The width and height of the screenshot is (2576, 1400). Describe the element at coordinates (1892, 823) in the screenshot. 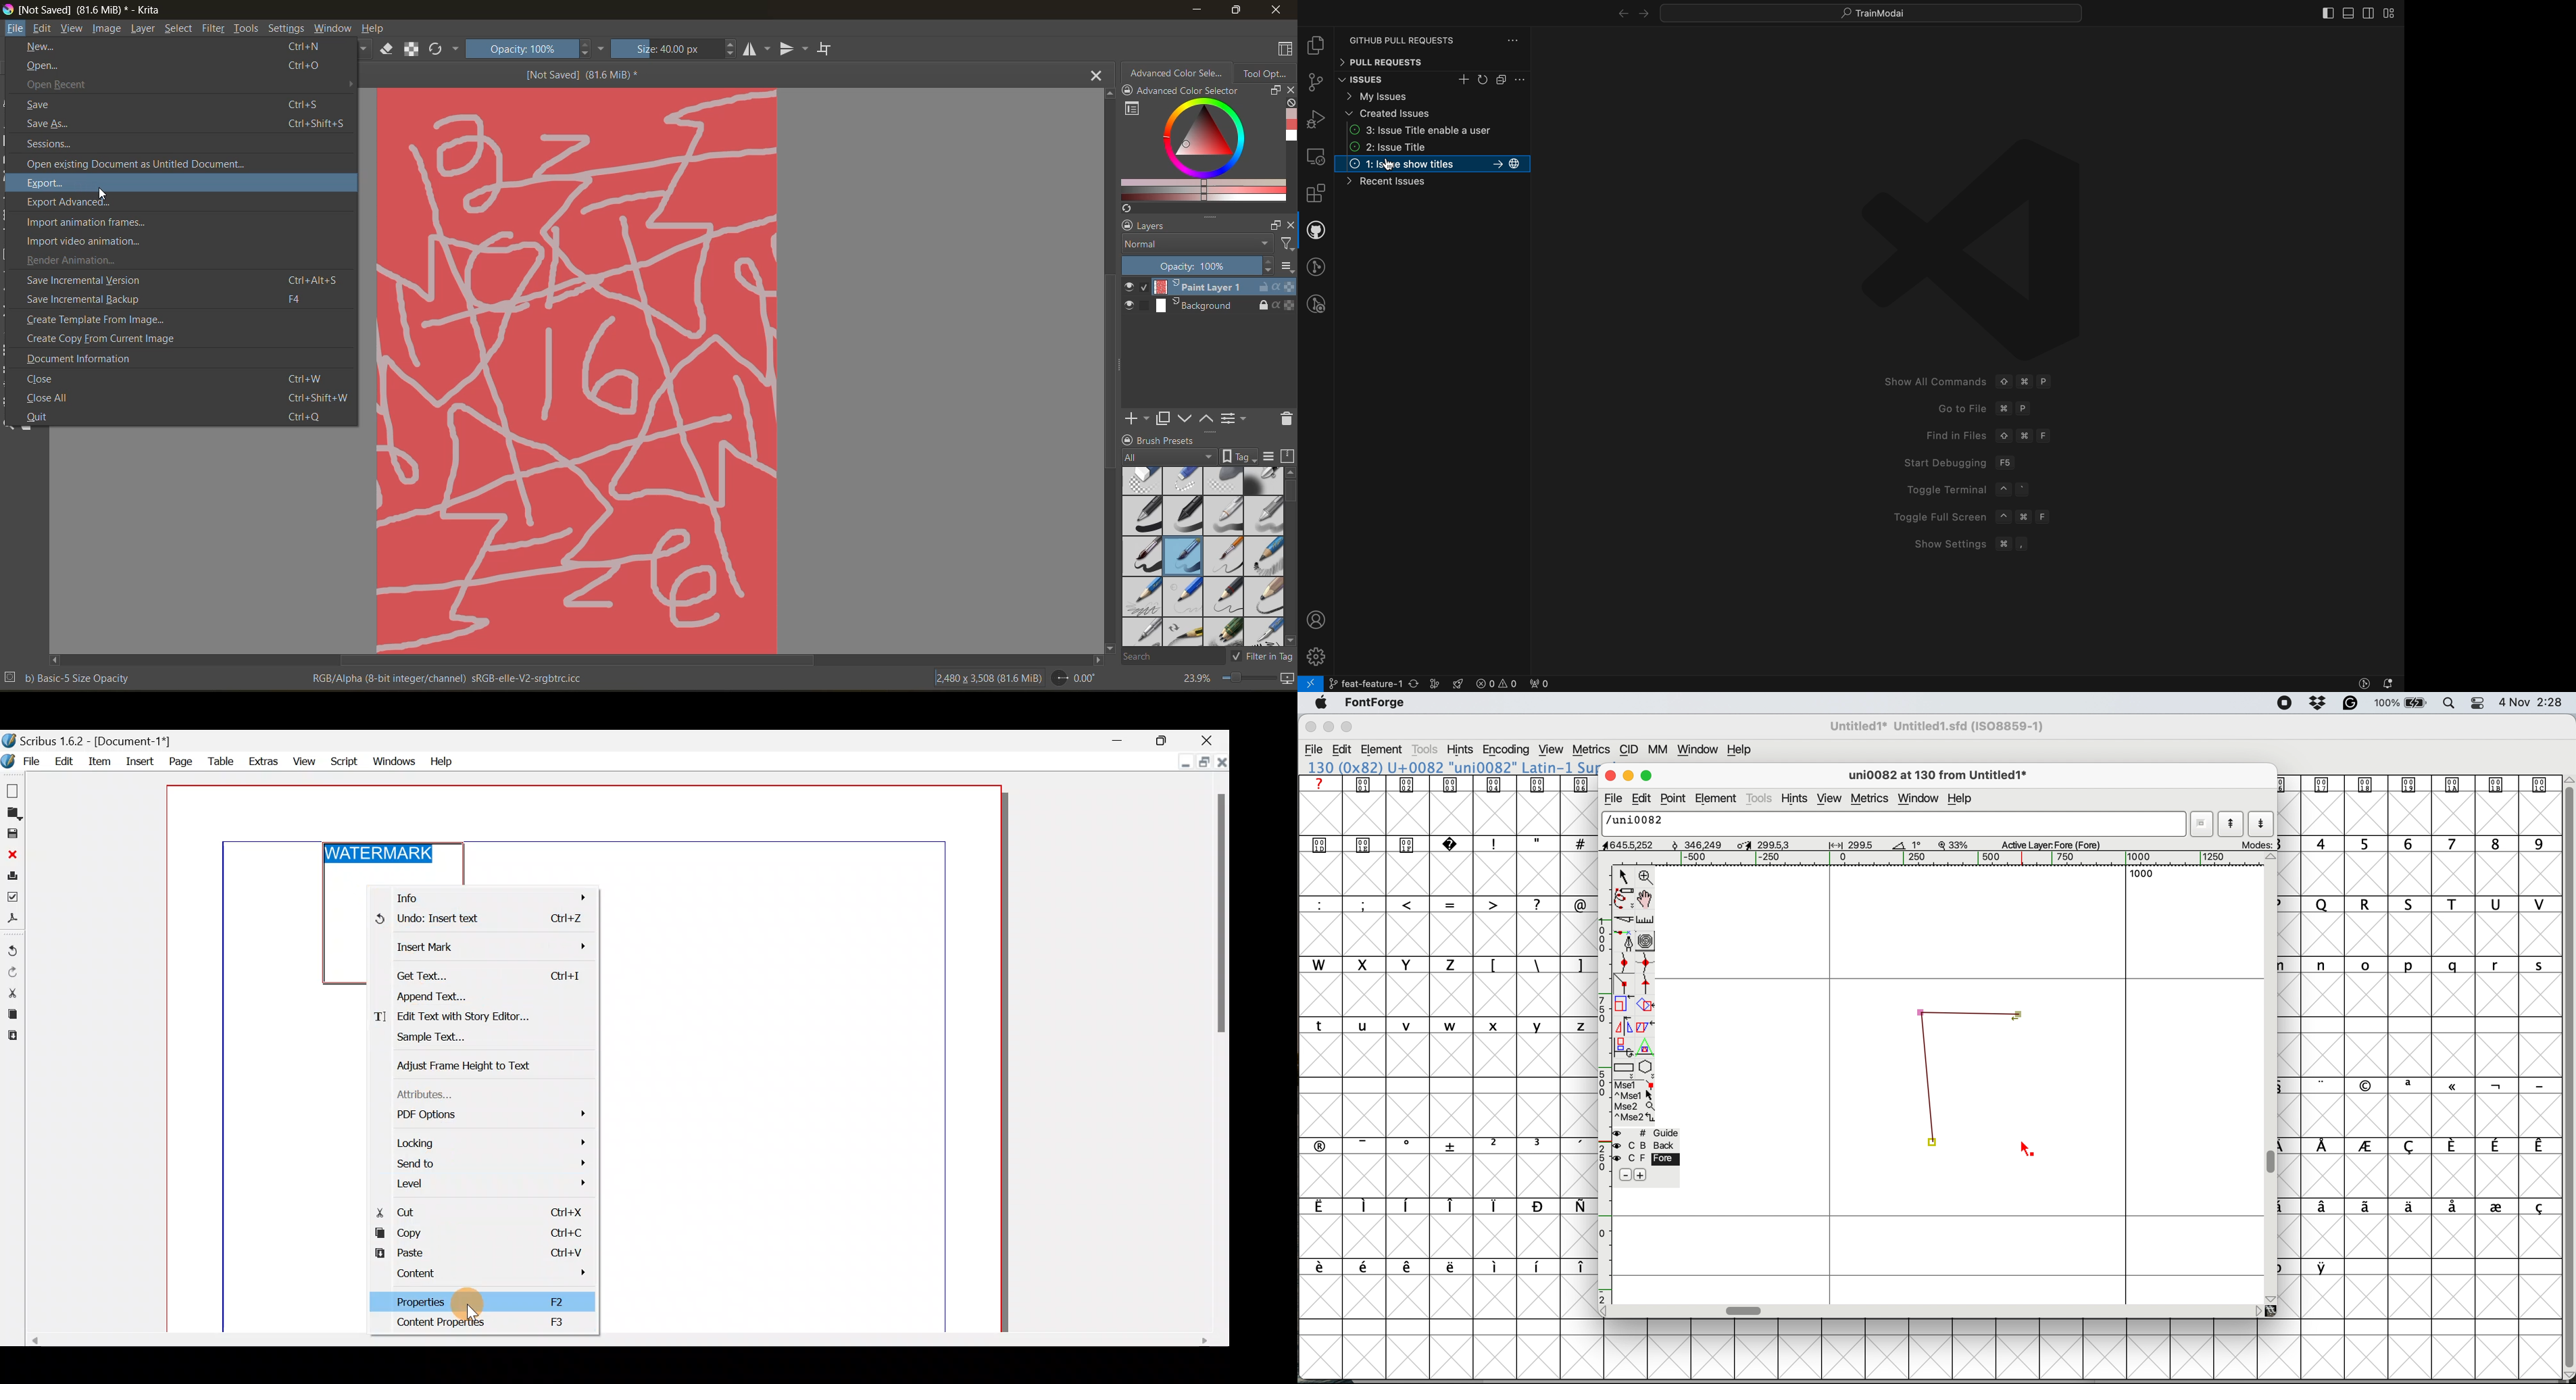

I see `glyph name` at that location.